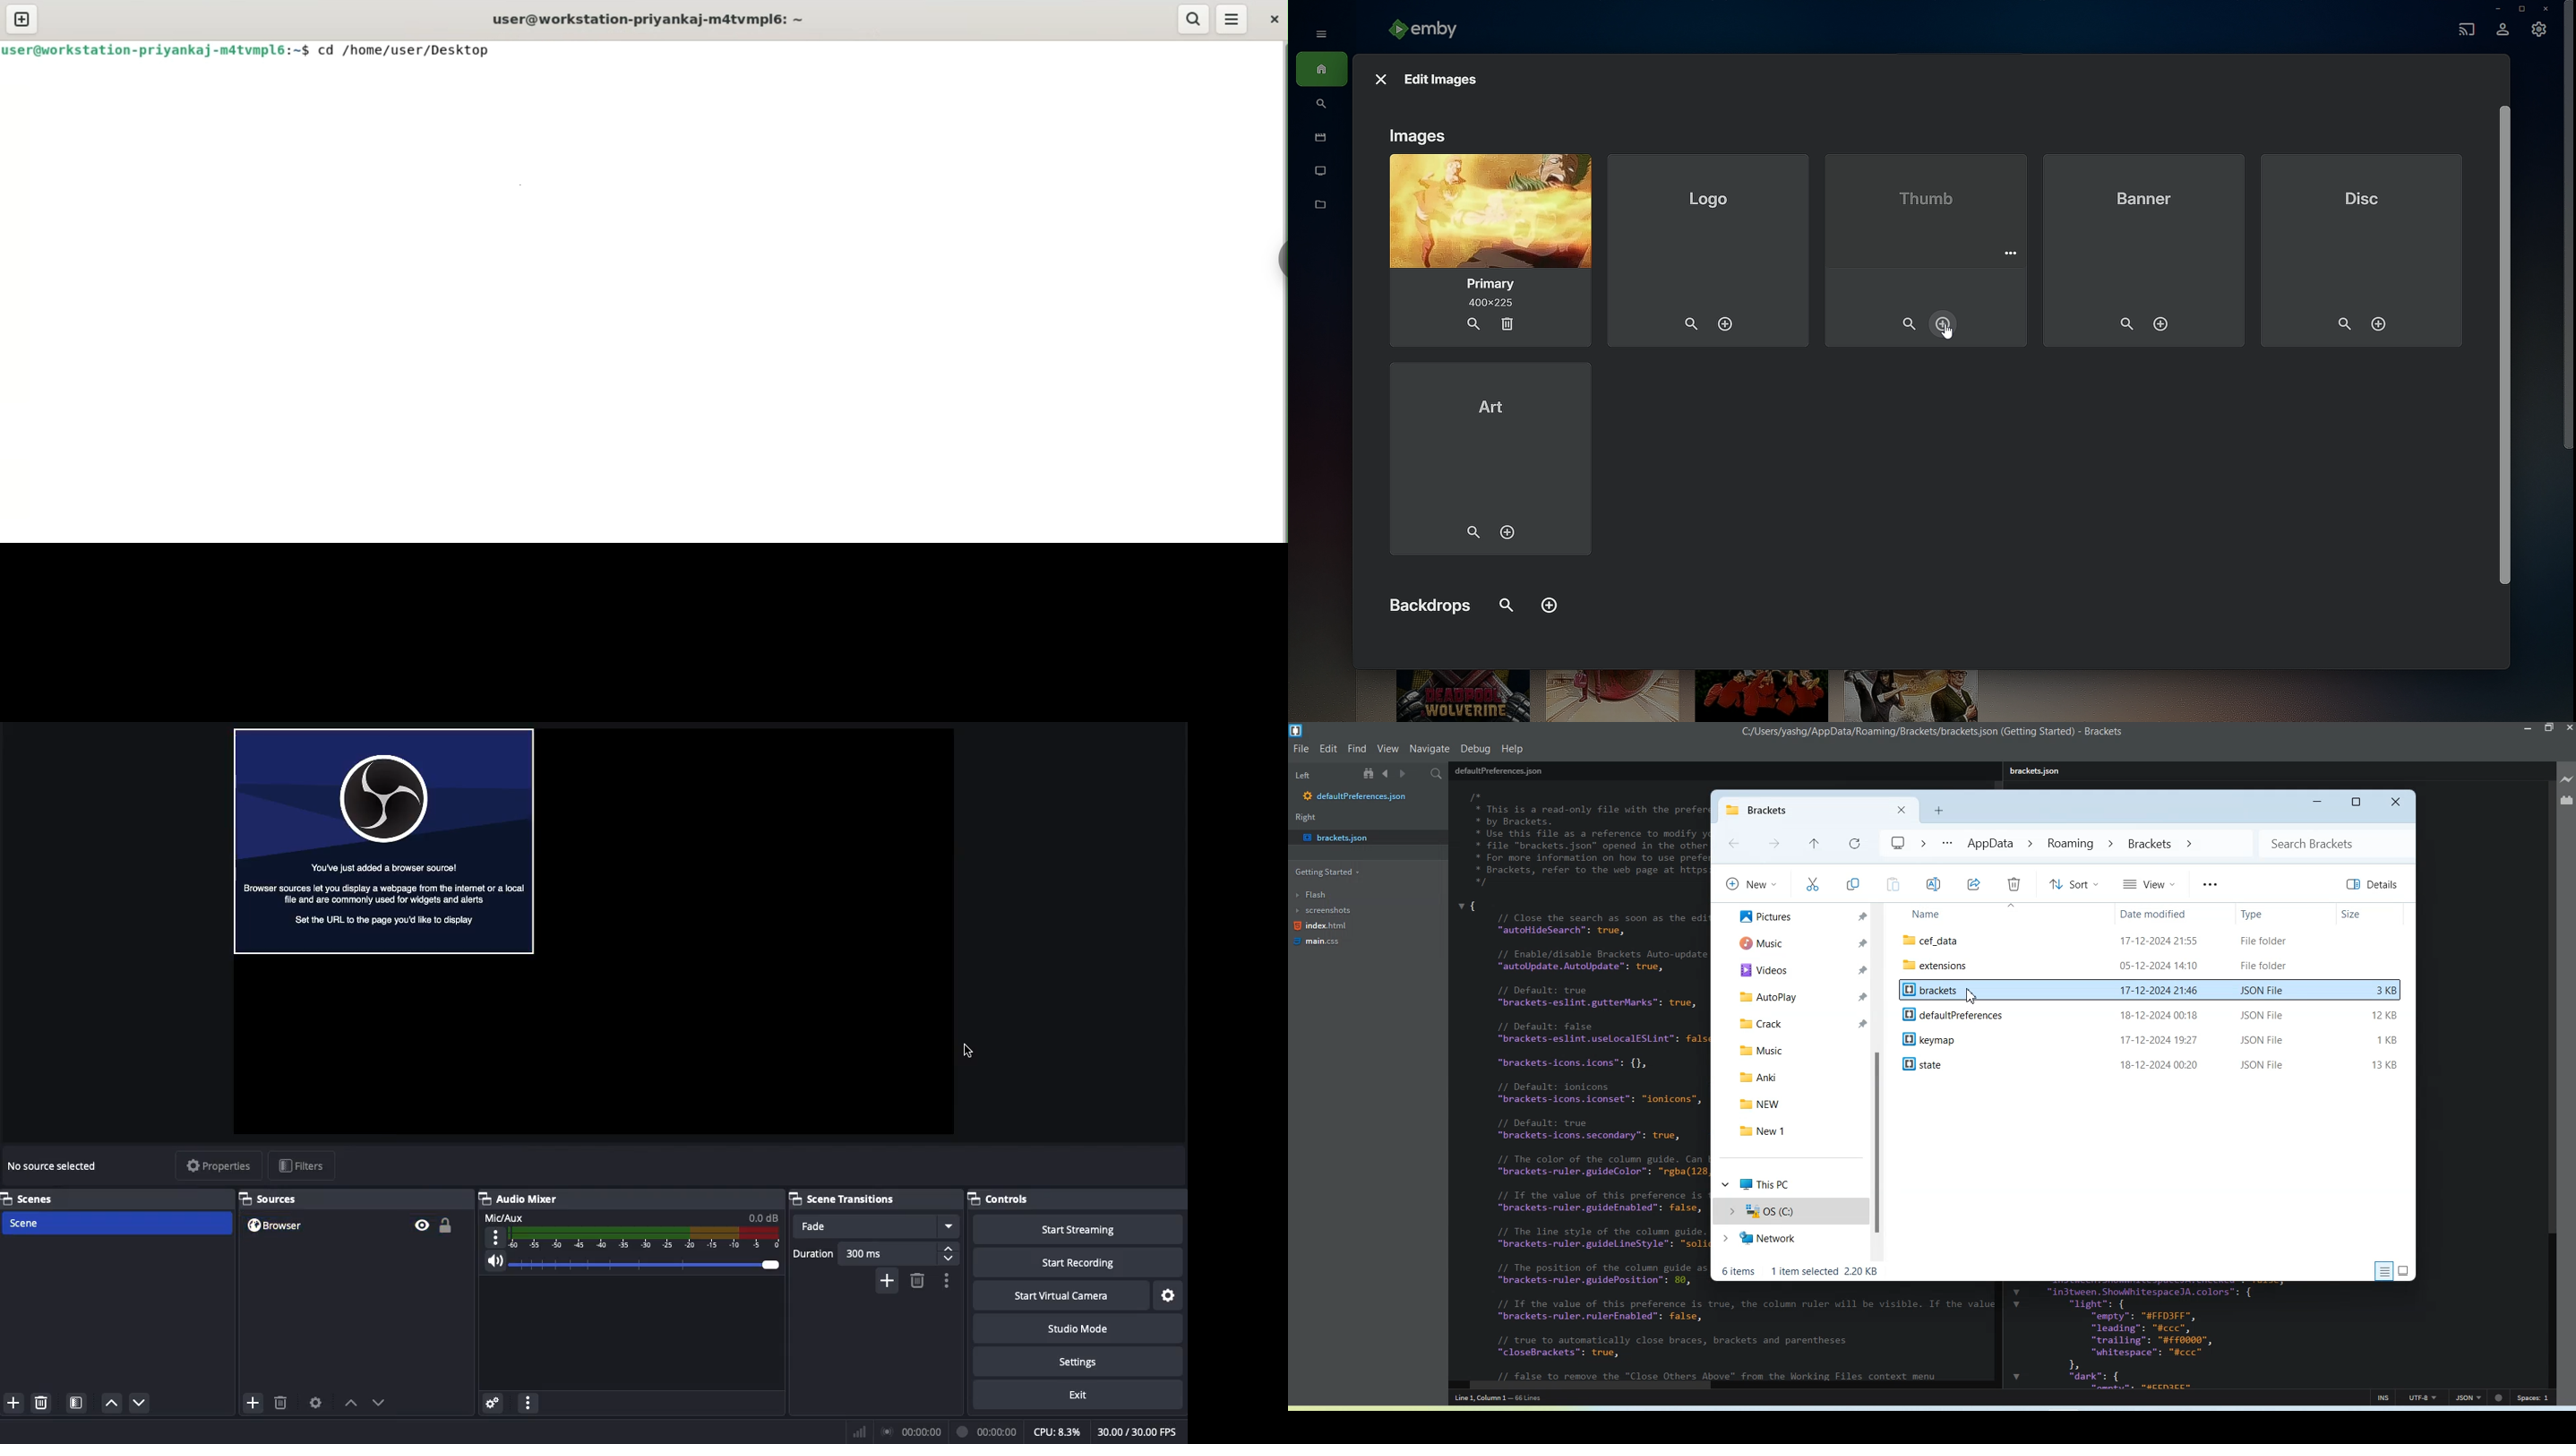  Describe the element at coordinates (985, 1432) in the screenshot. I see `Recording` at that location.